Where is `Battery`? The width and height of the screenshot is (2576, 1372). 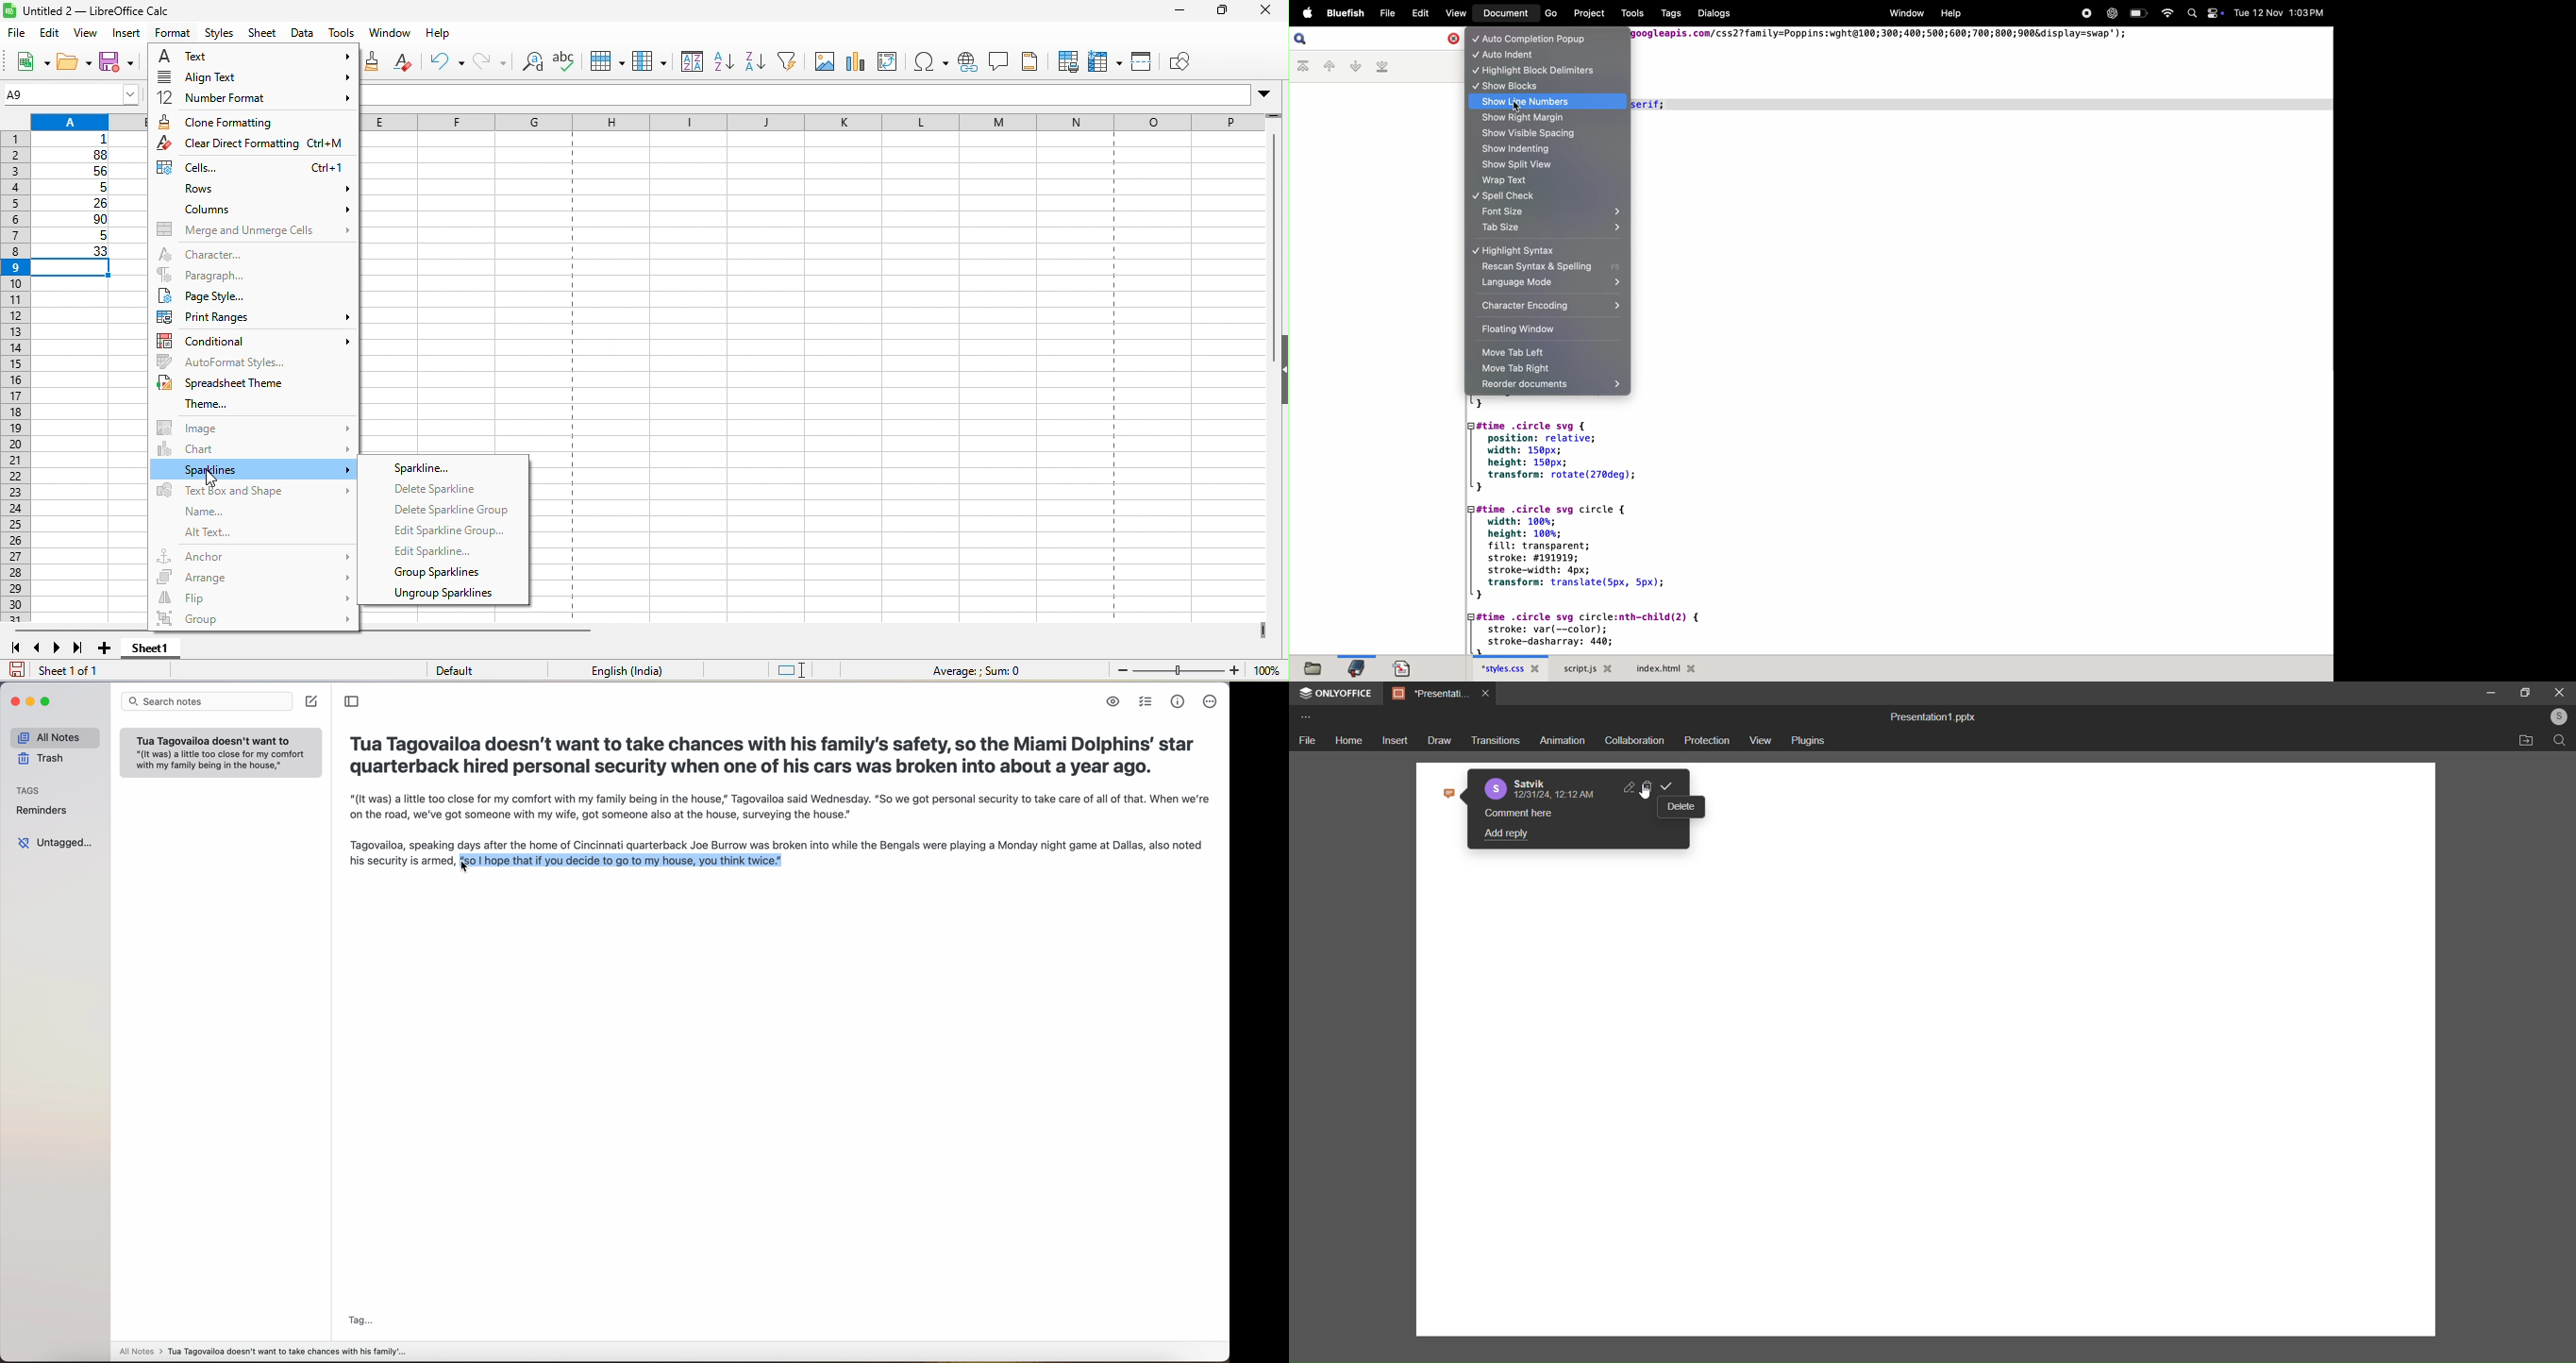 Battery is located at coordinates (2140, 12).